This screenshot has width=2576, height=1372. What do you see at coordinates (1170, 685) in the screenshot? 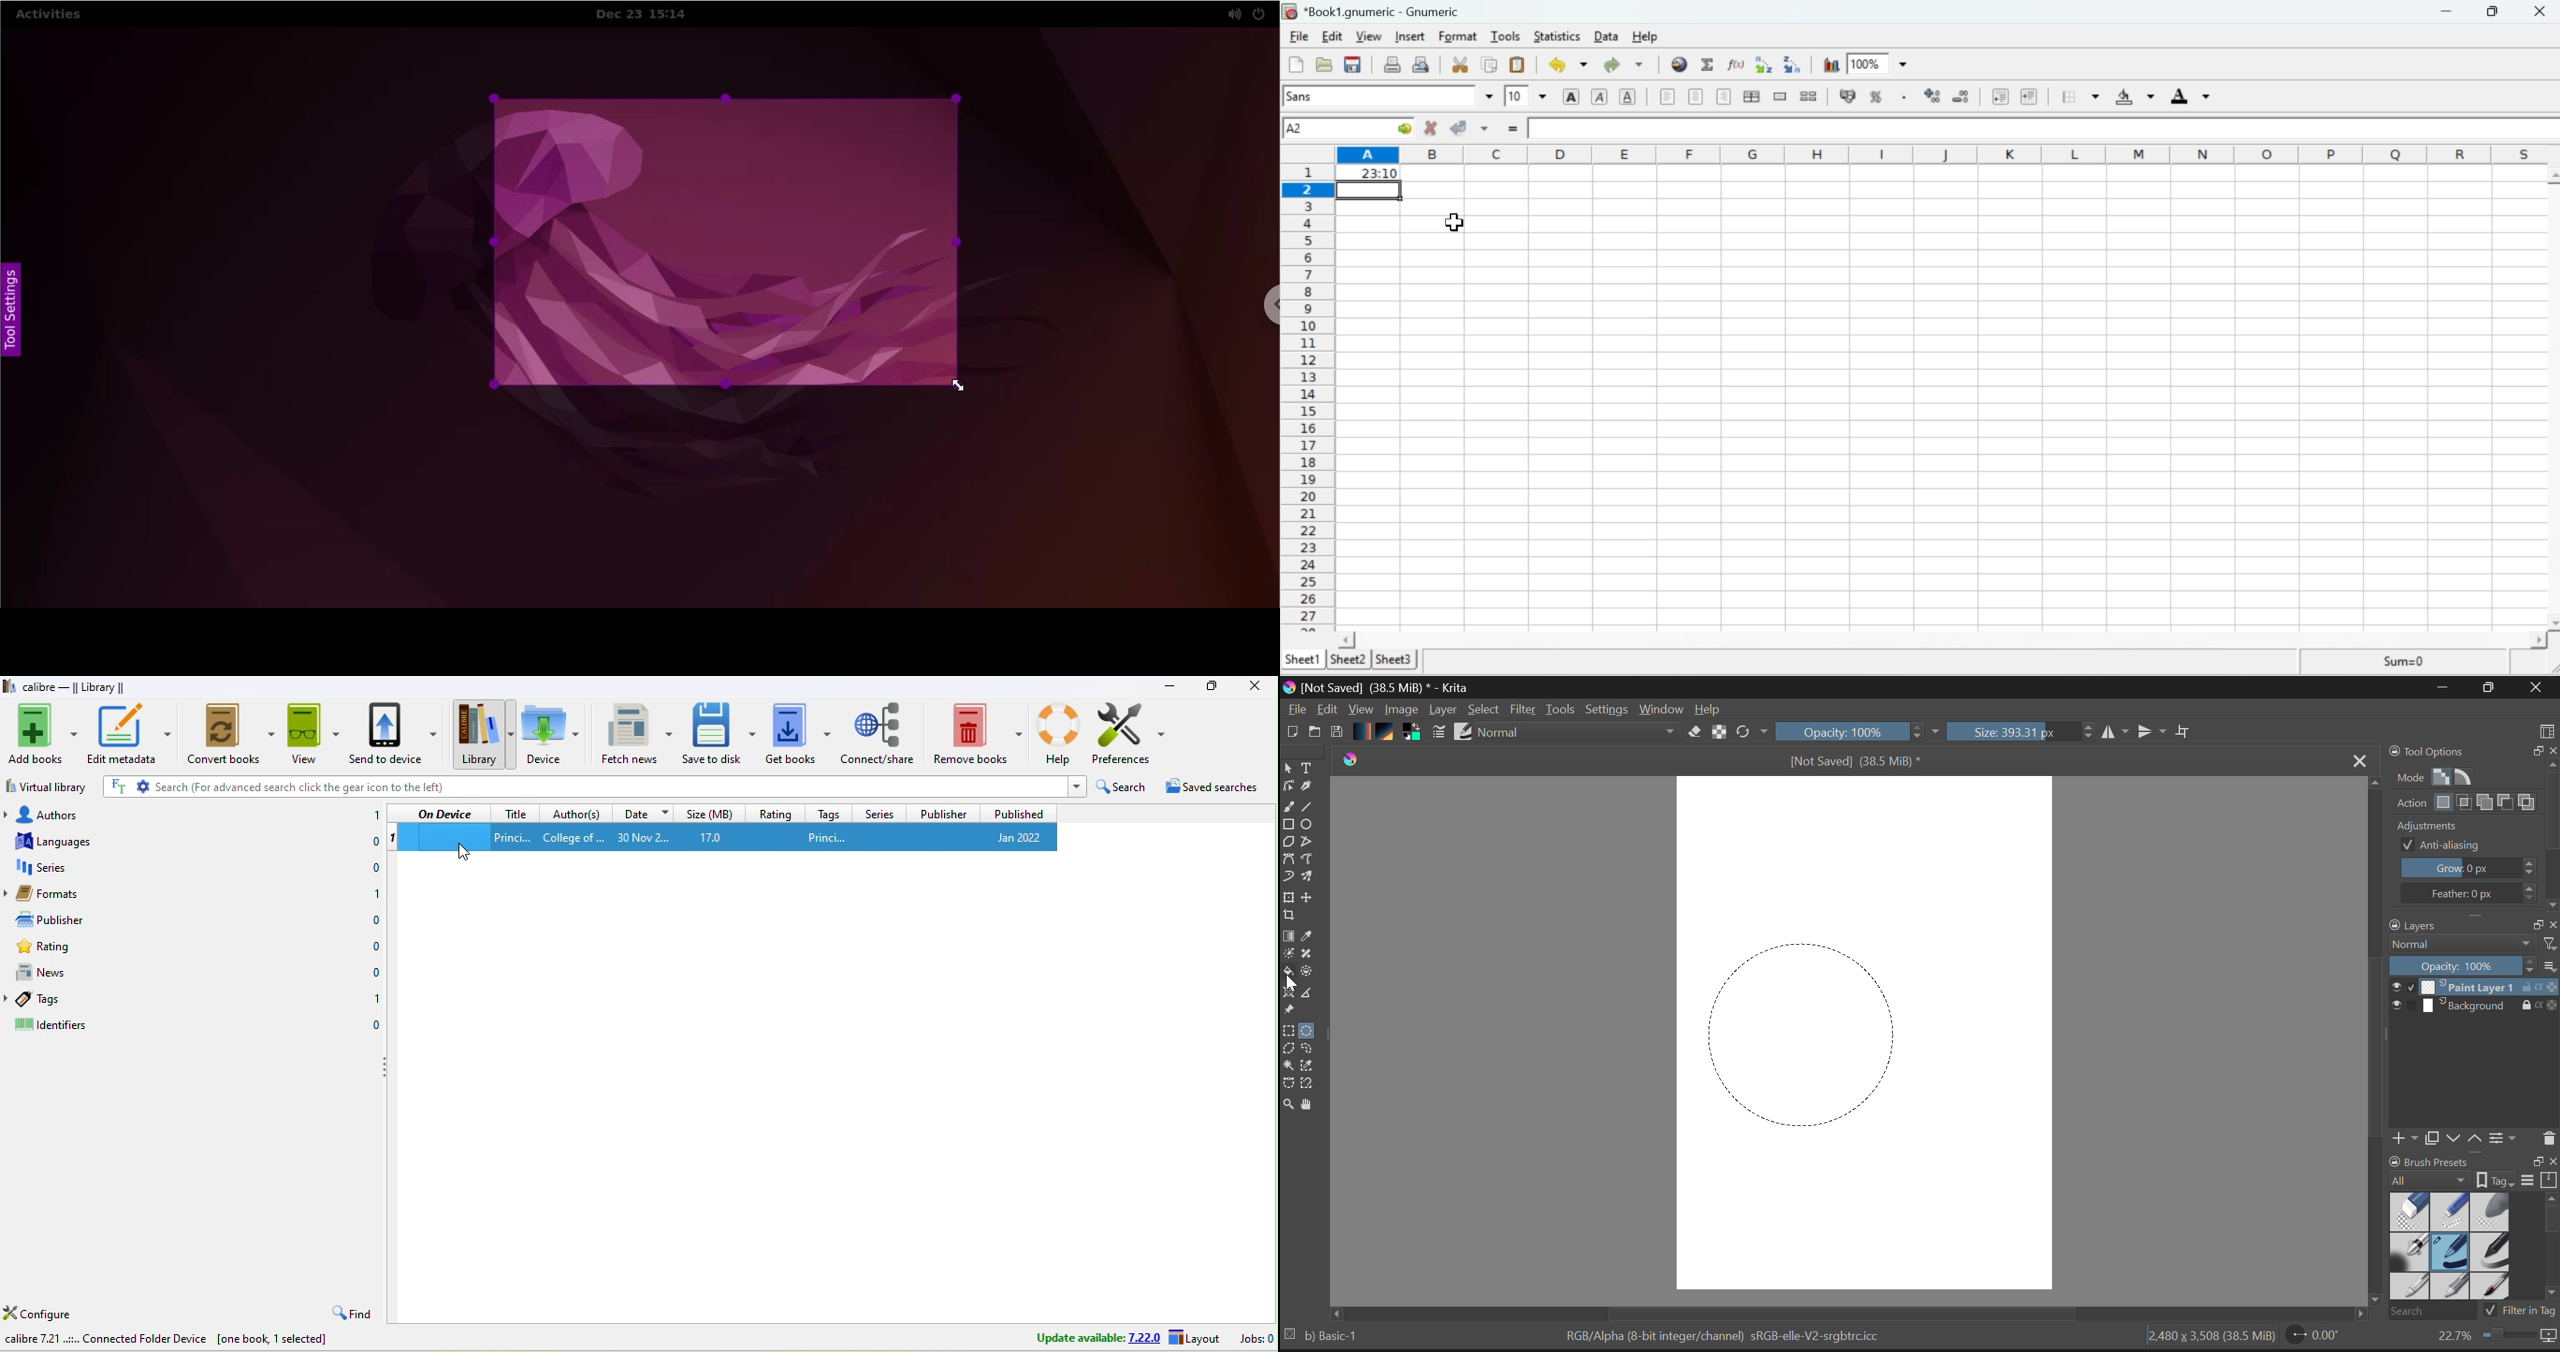
I see `minimize` at bounding box center [1170, 685].